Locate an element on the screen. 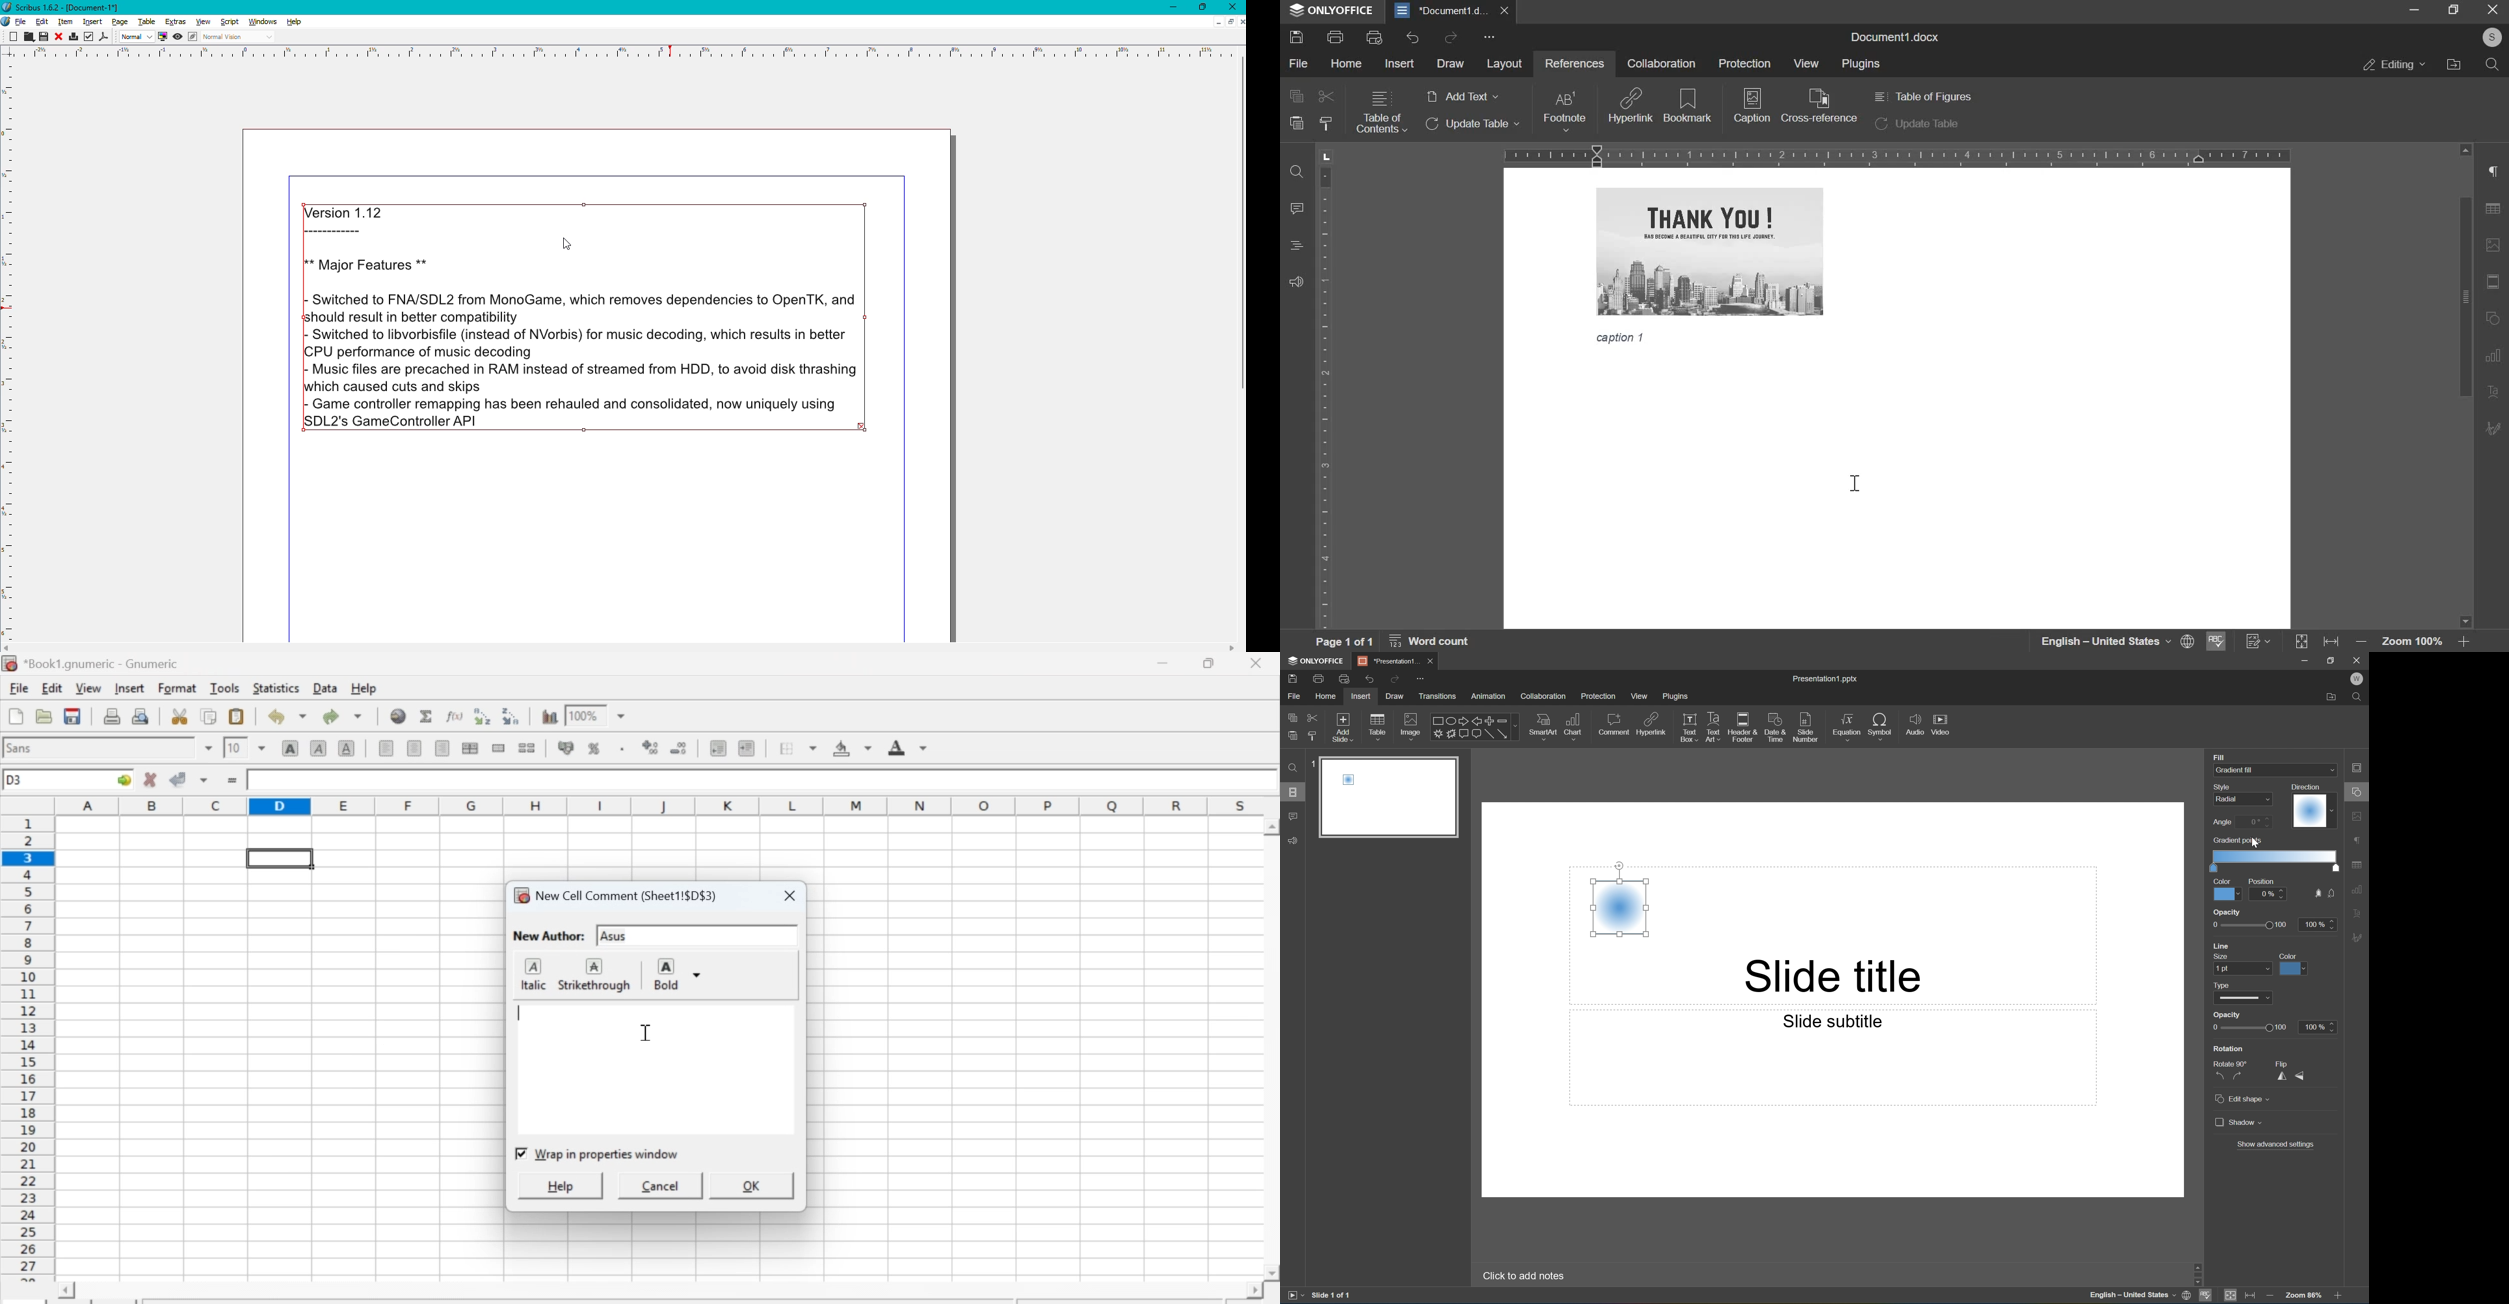 This screenshot has height=1316, width=2520. help is located at coordinates (561, 1186).